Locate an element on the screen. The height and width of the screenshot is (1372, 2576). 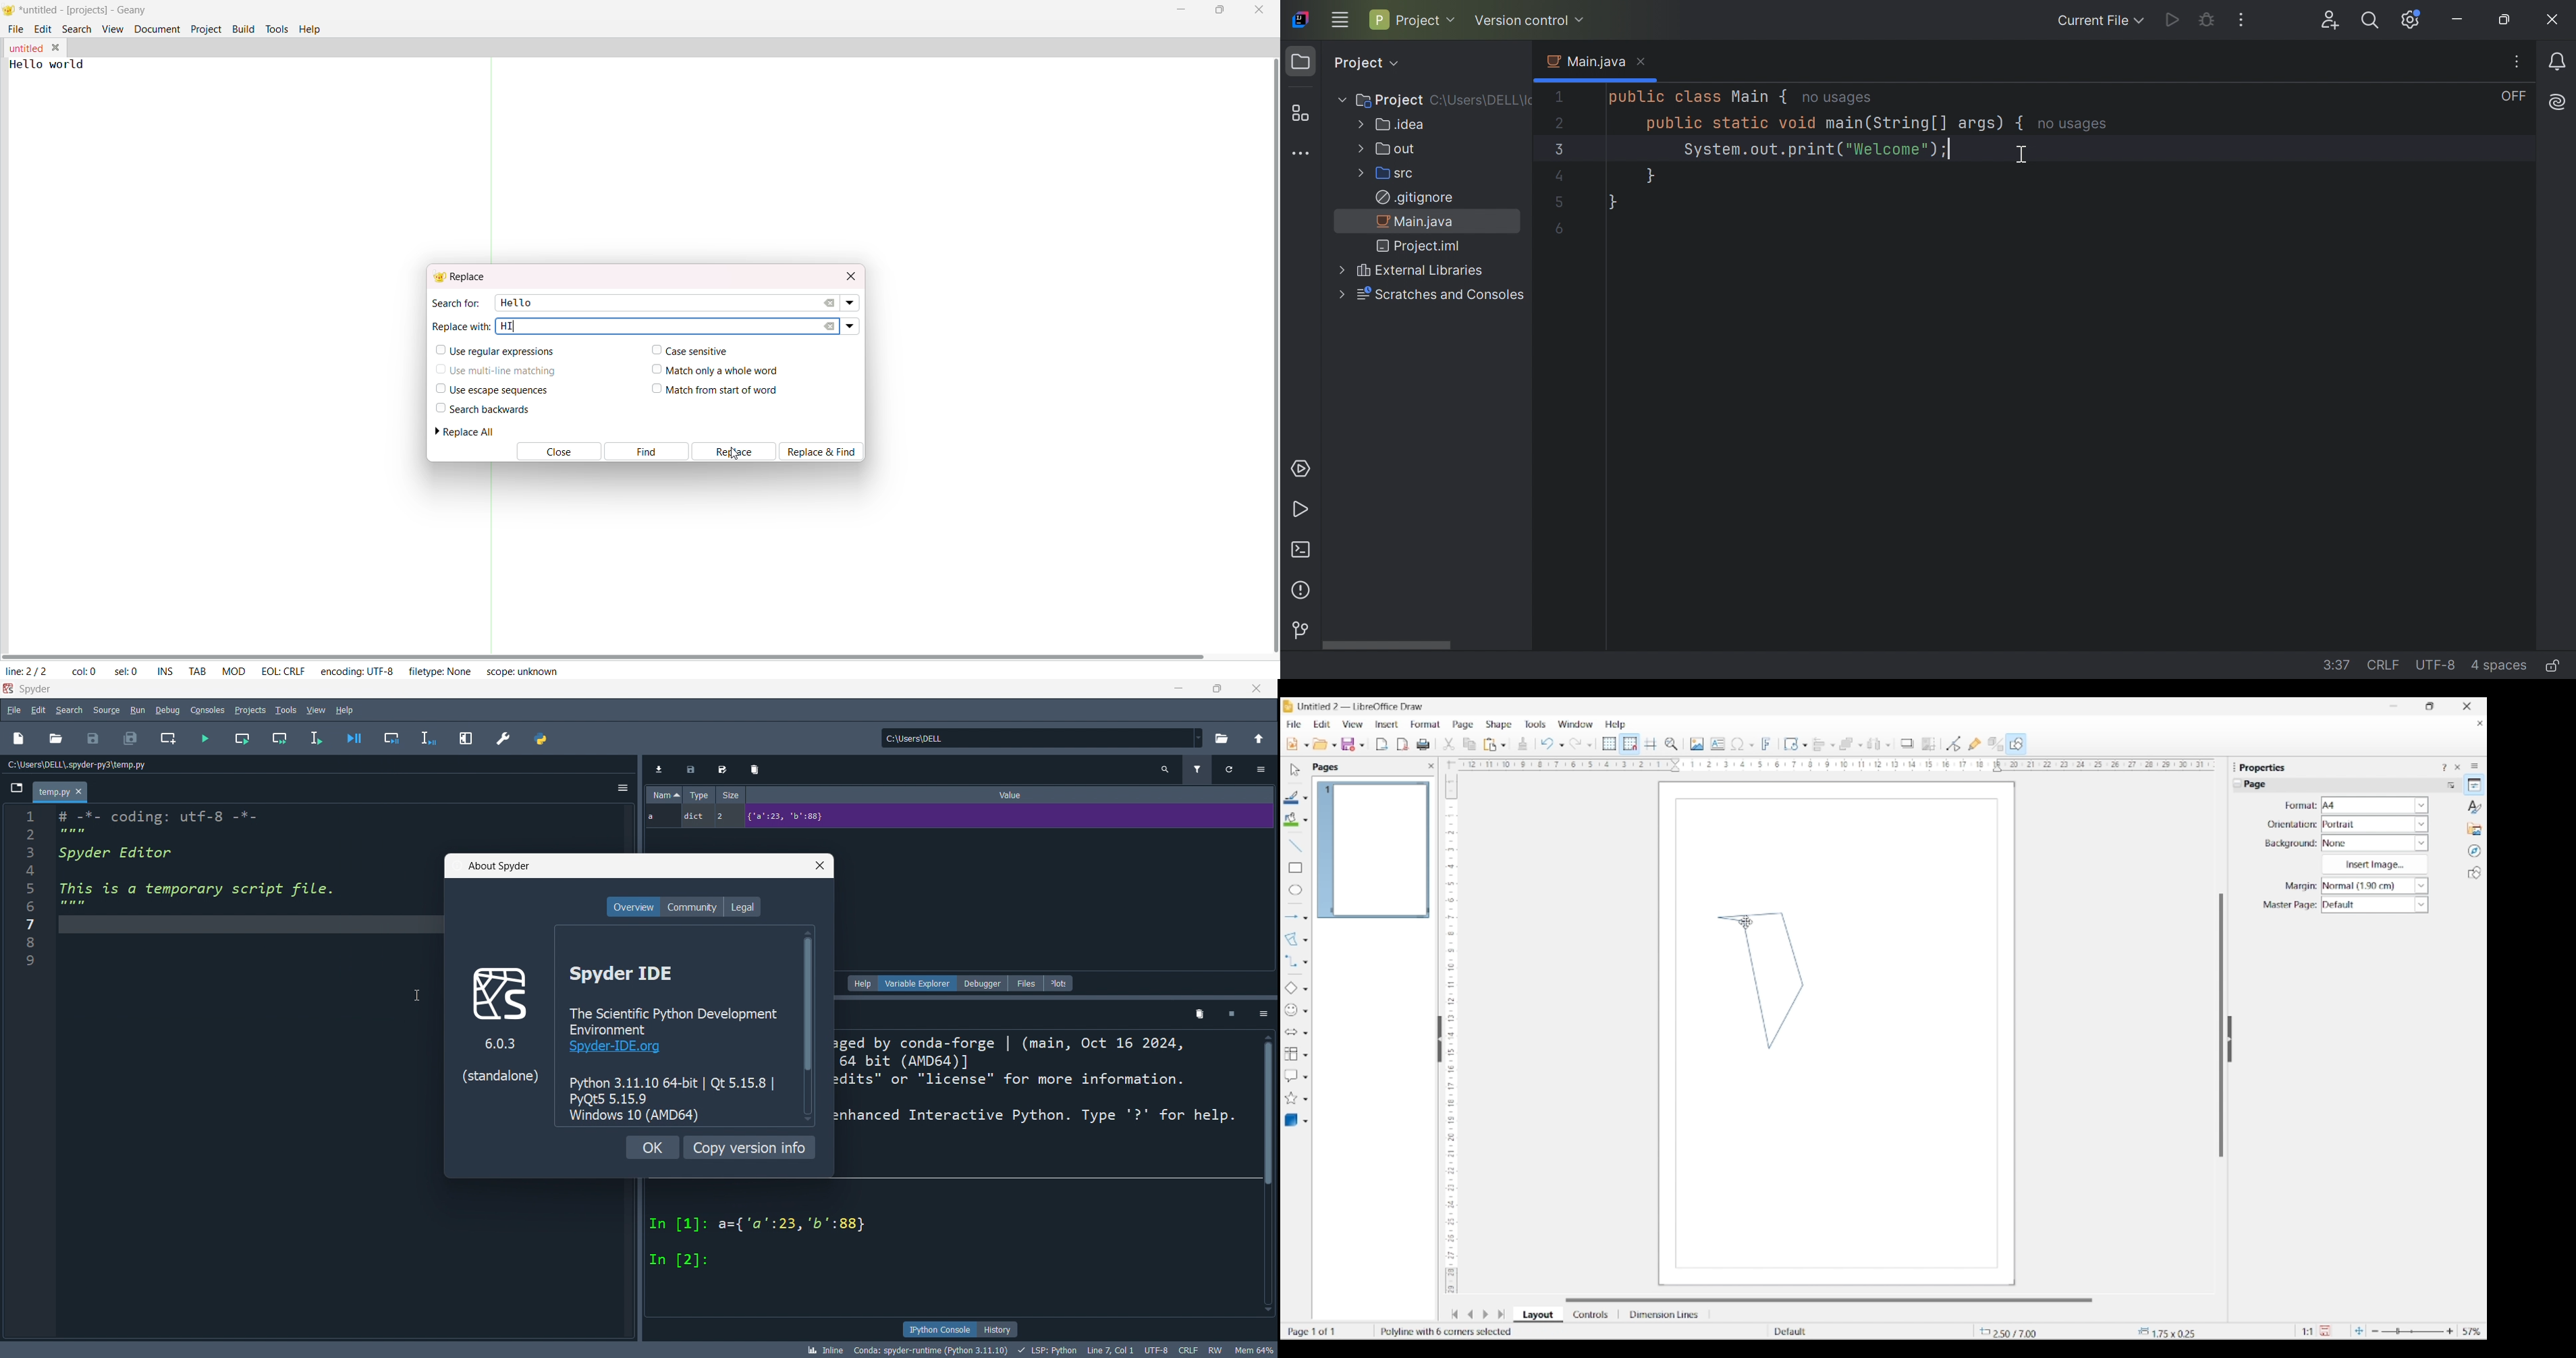
Zoom in is located at coordinates (2450, 1331).